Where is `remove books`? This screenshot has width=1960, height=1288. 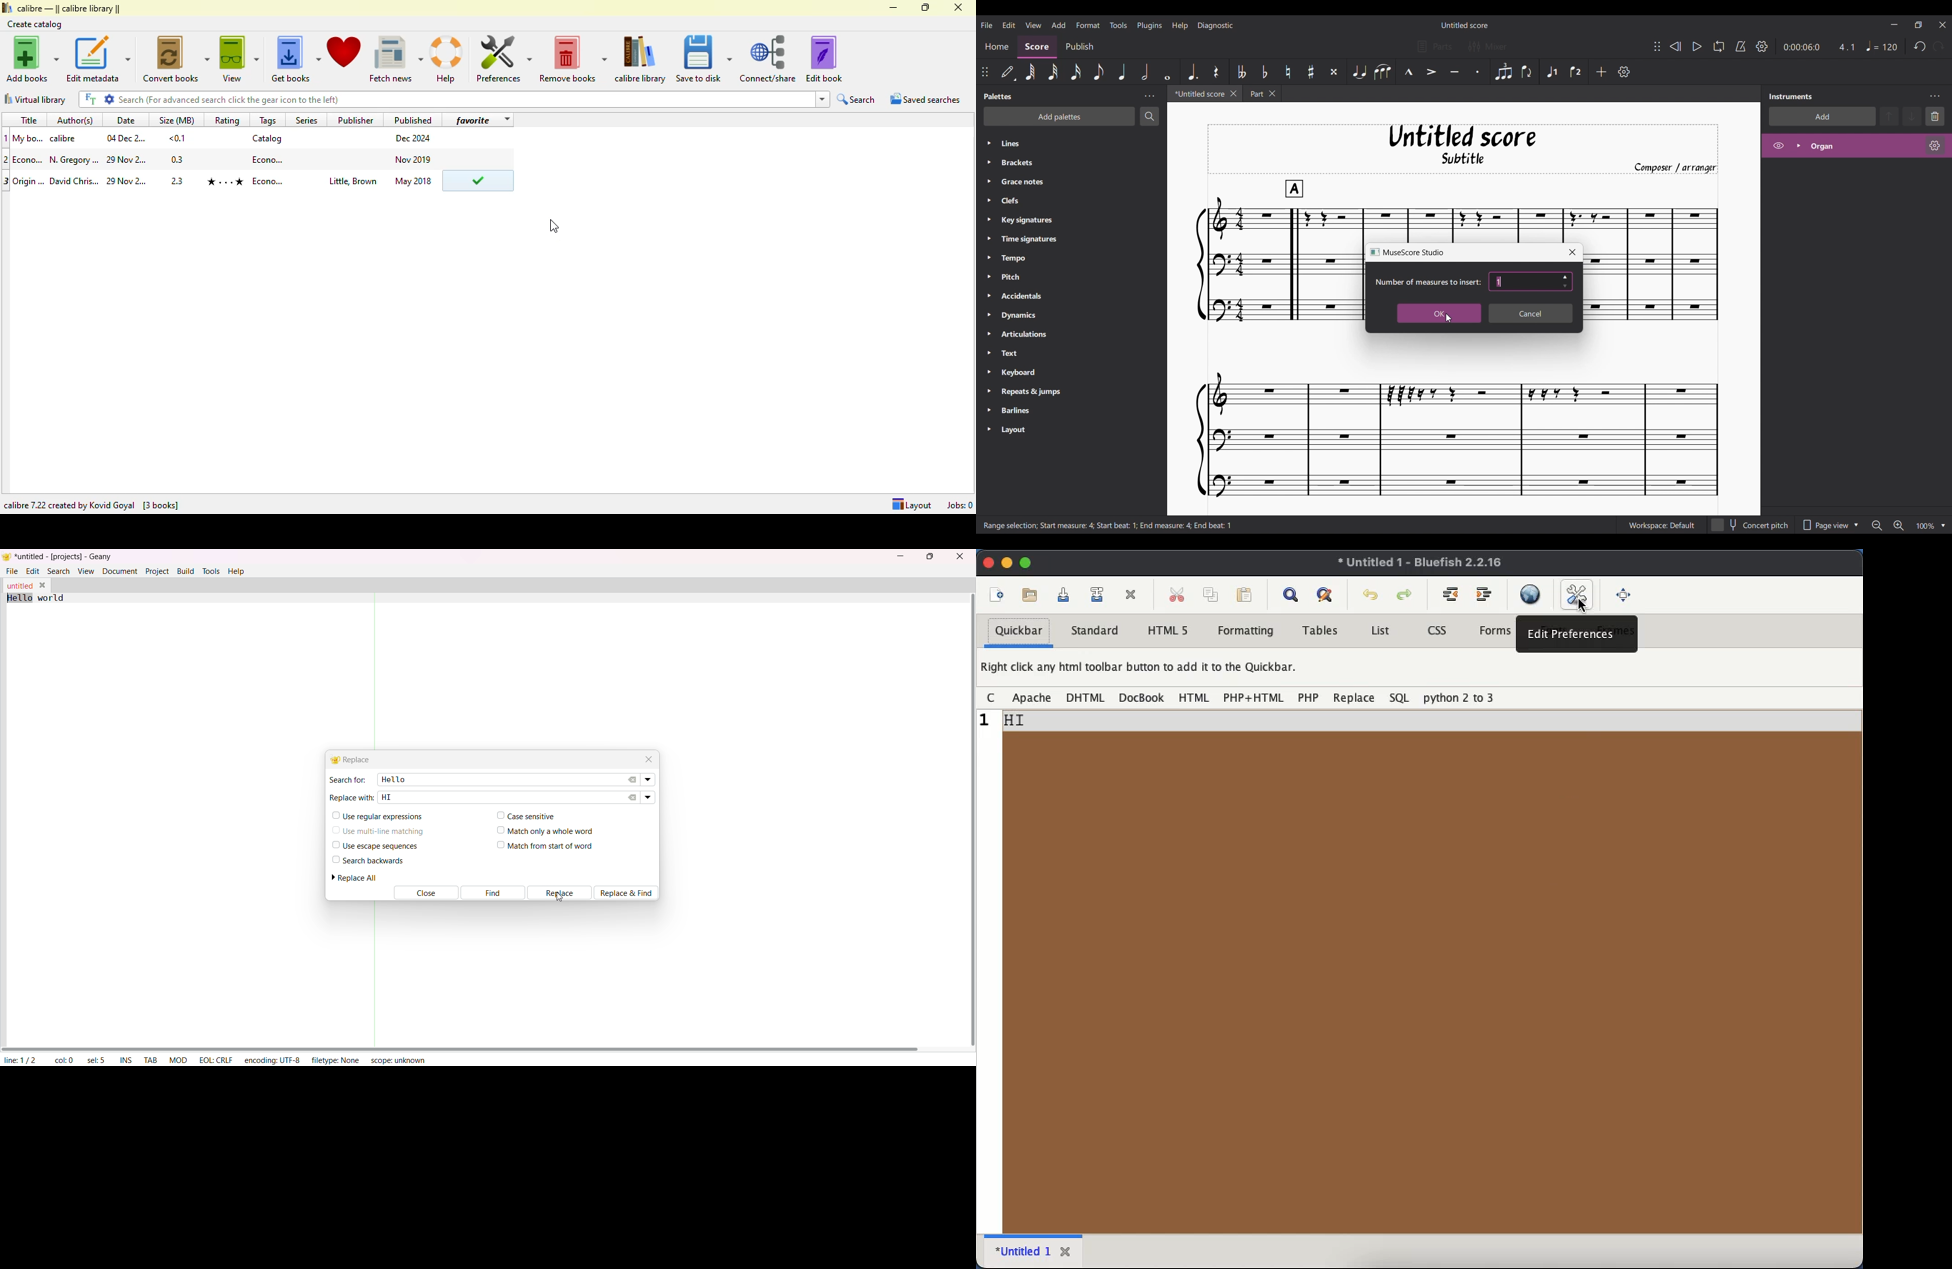
remove books is located at coordinates (573, 59).